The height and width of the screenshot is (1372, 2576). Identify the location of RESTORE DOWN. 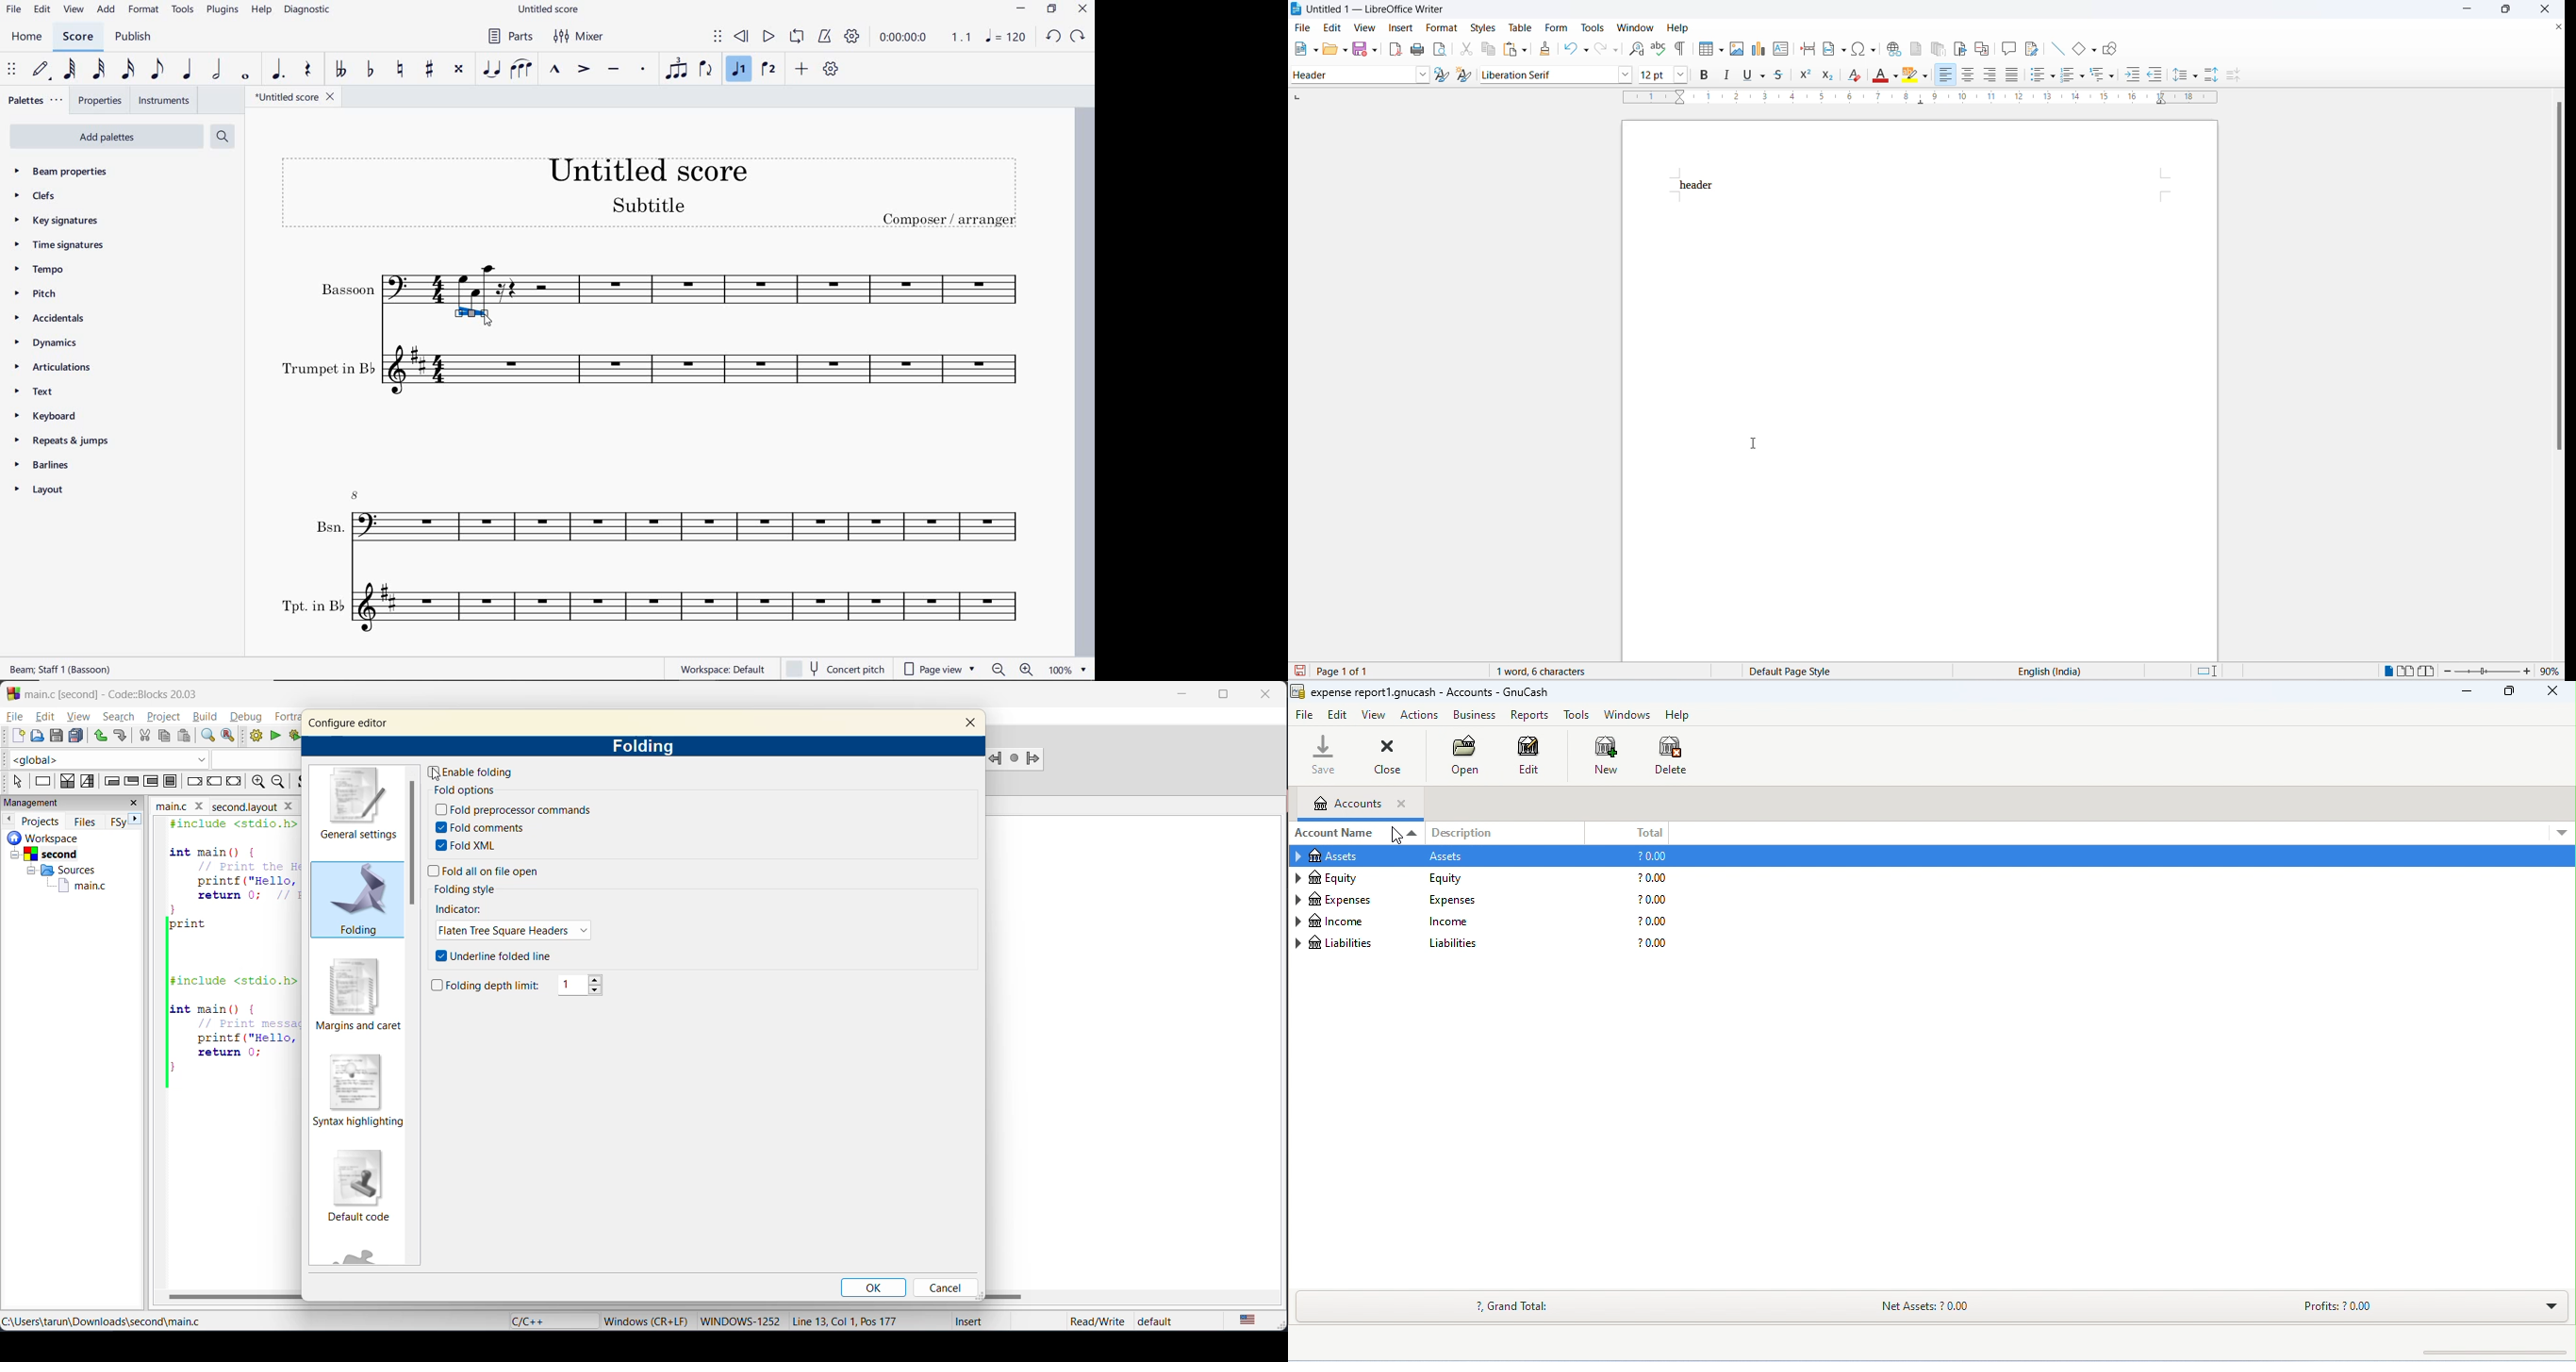
(1052, 8).